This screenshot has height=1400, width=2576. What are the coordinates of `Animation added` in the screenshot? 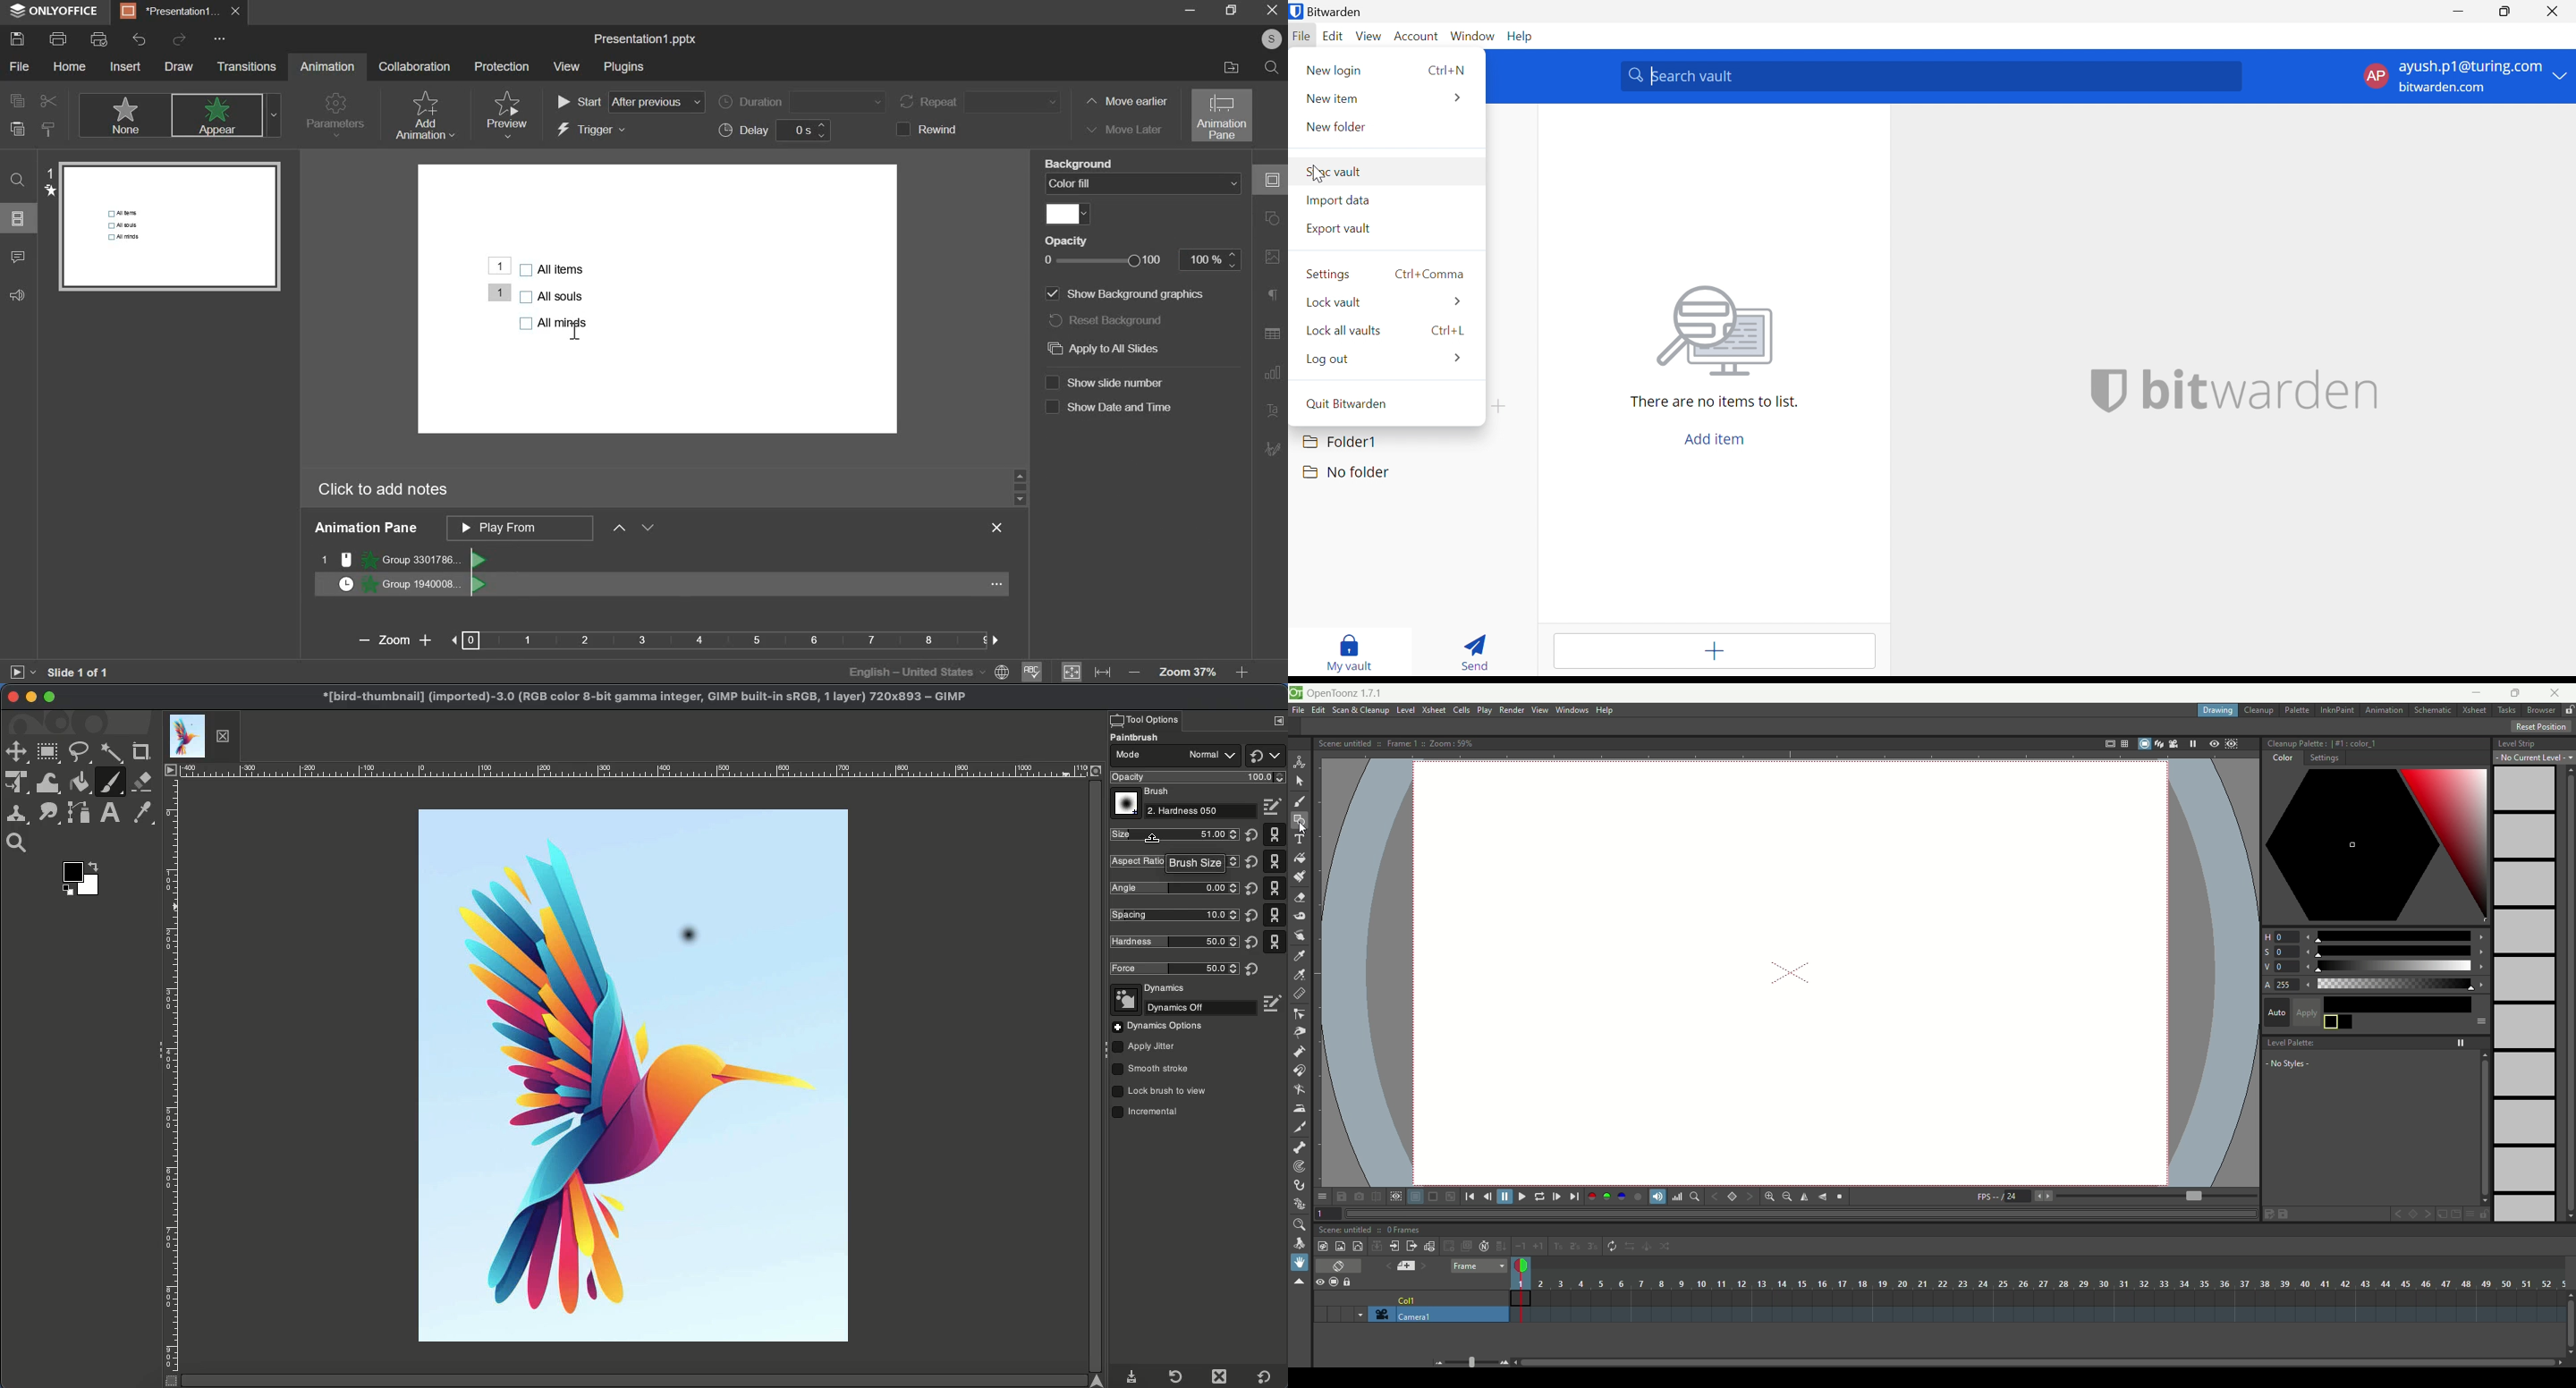 It's located at (487, 266).